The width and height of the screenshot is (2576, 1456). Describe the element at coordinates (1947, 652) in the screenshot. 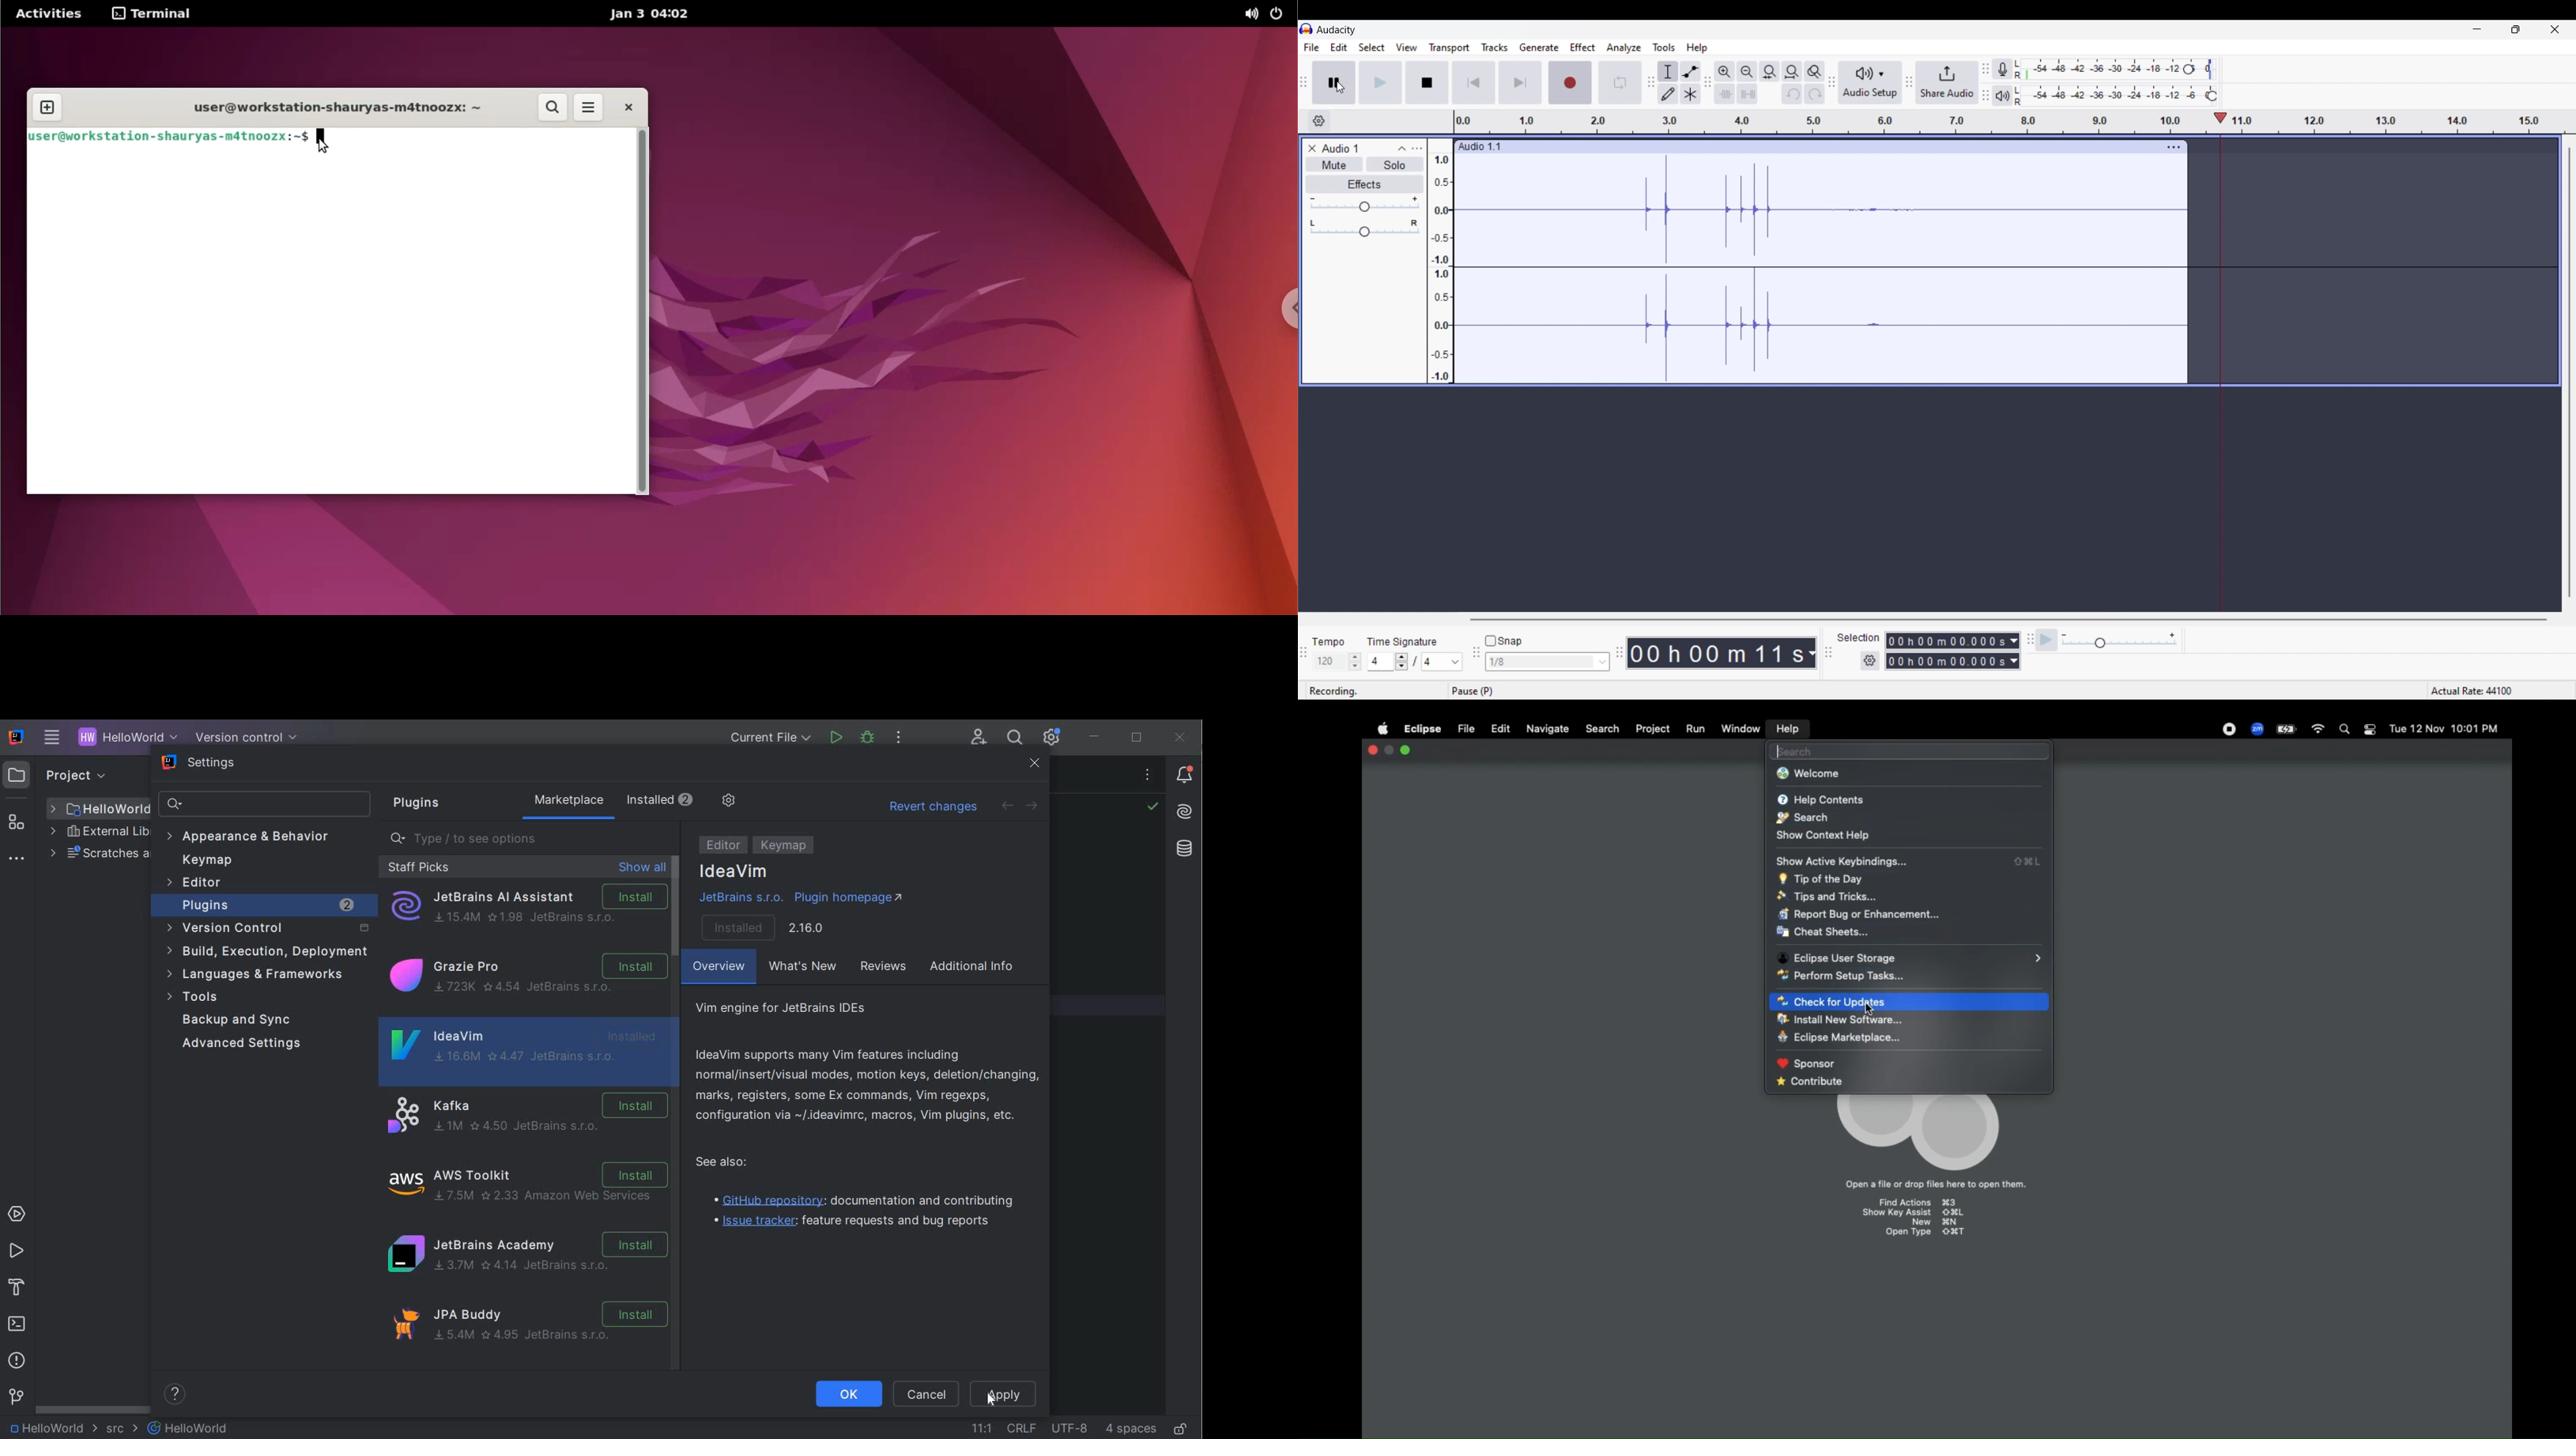

I see `Selection duration` at that location.